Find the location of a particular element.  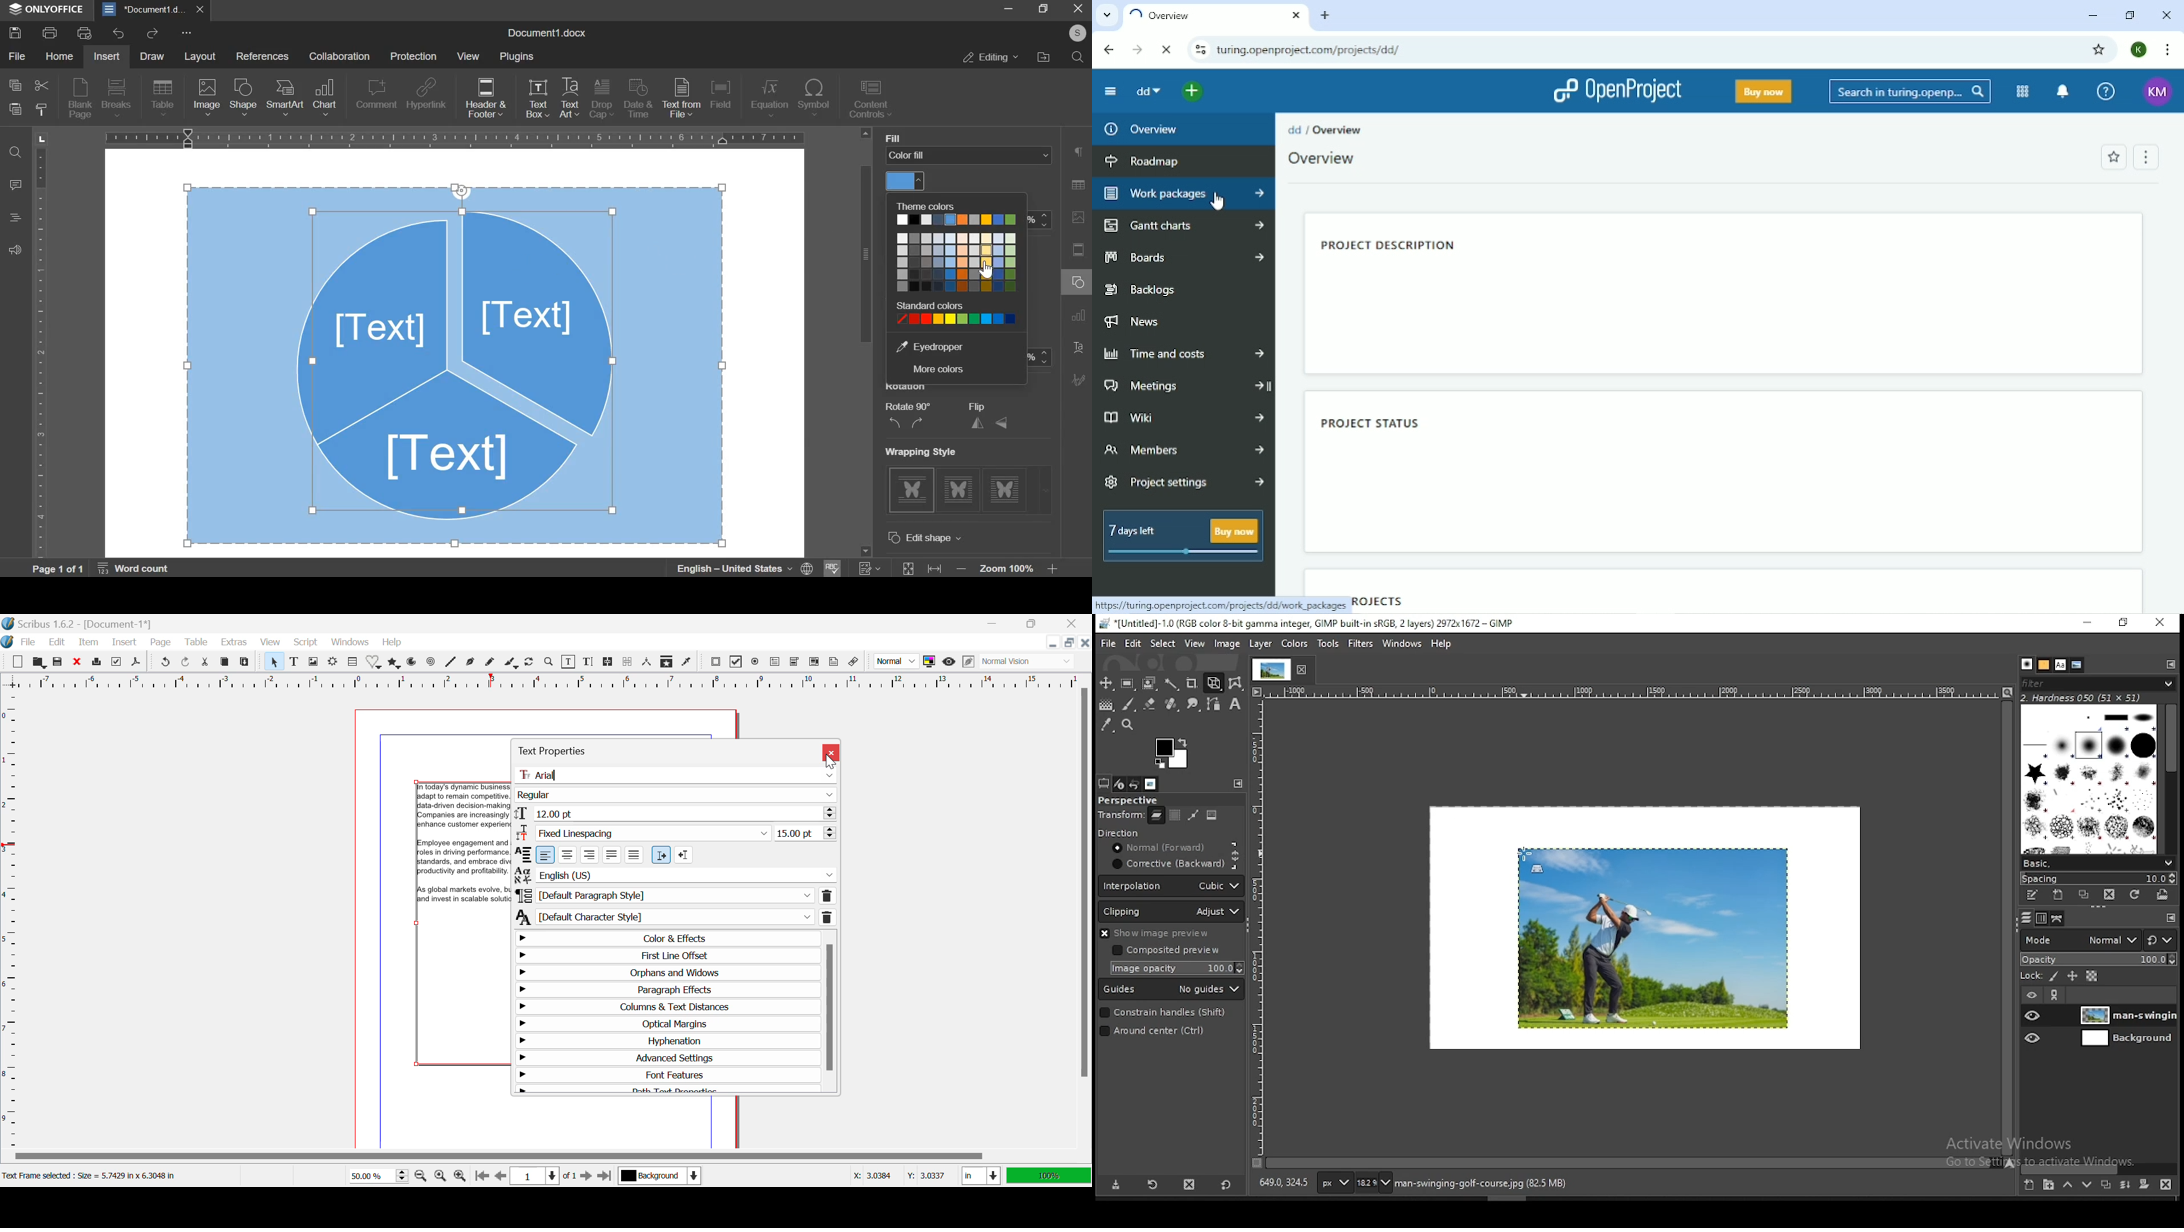

Item is located at coordinates (88, 643).